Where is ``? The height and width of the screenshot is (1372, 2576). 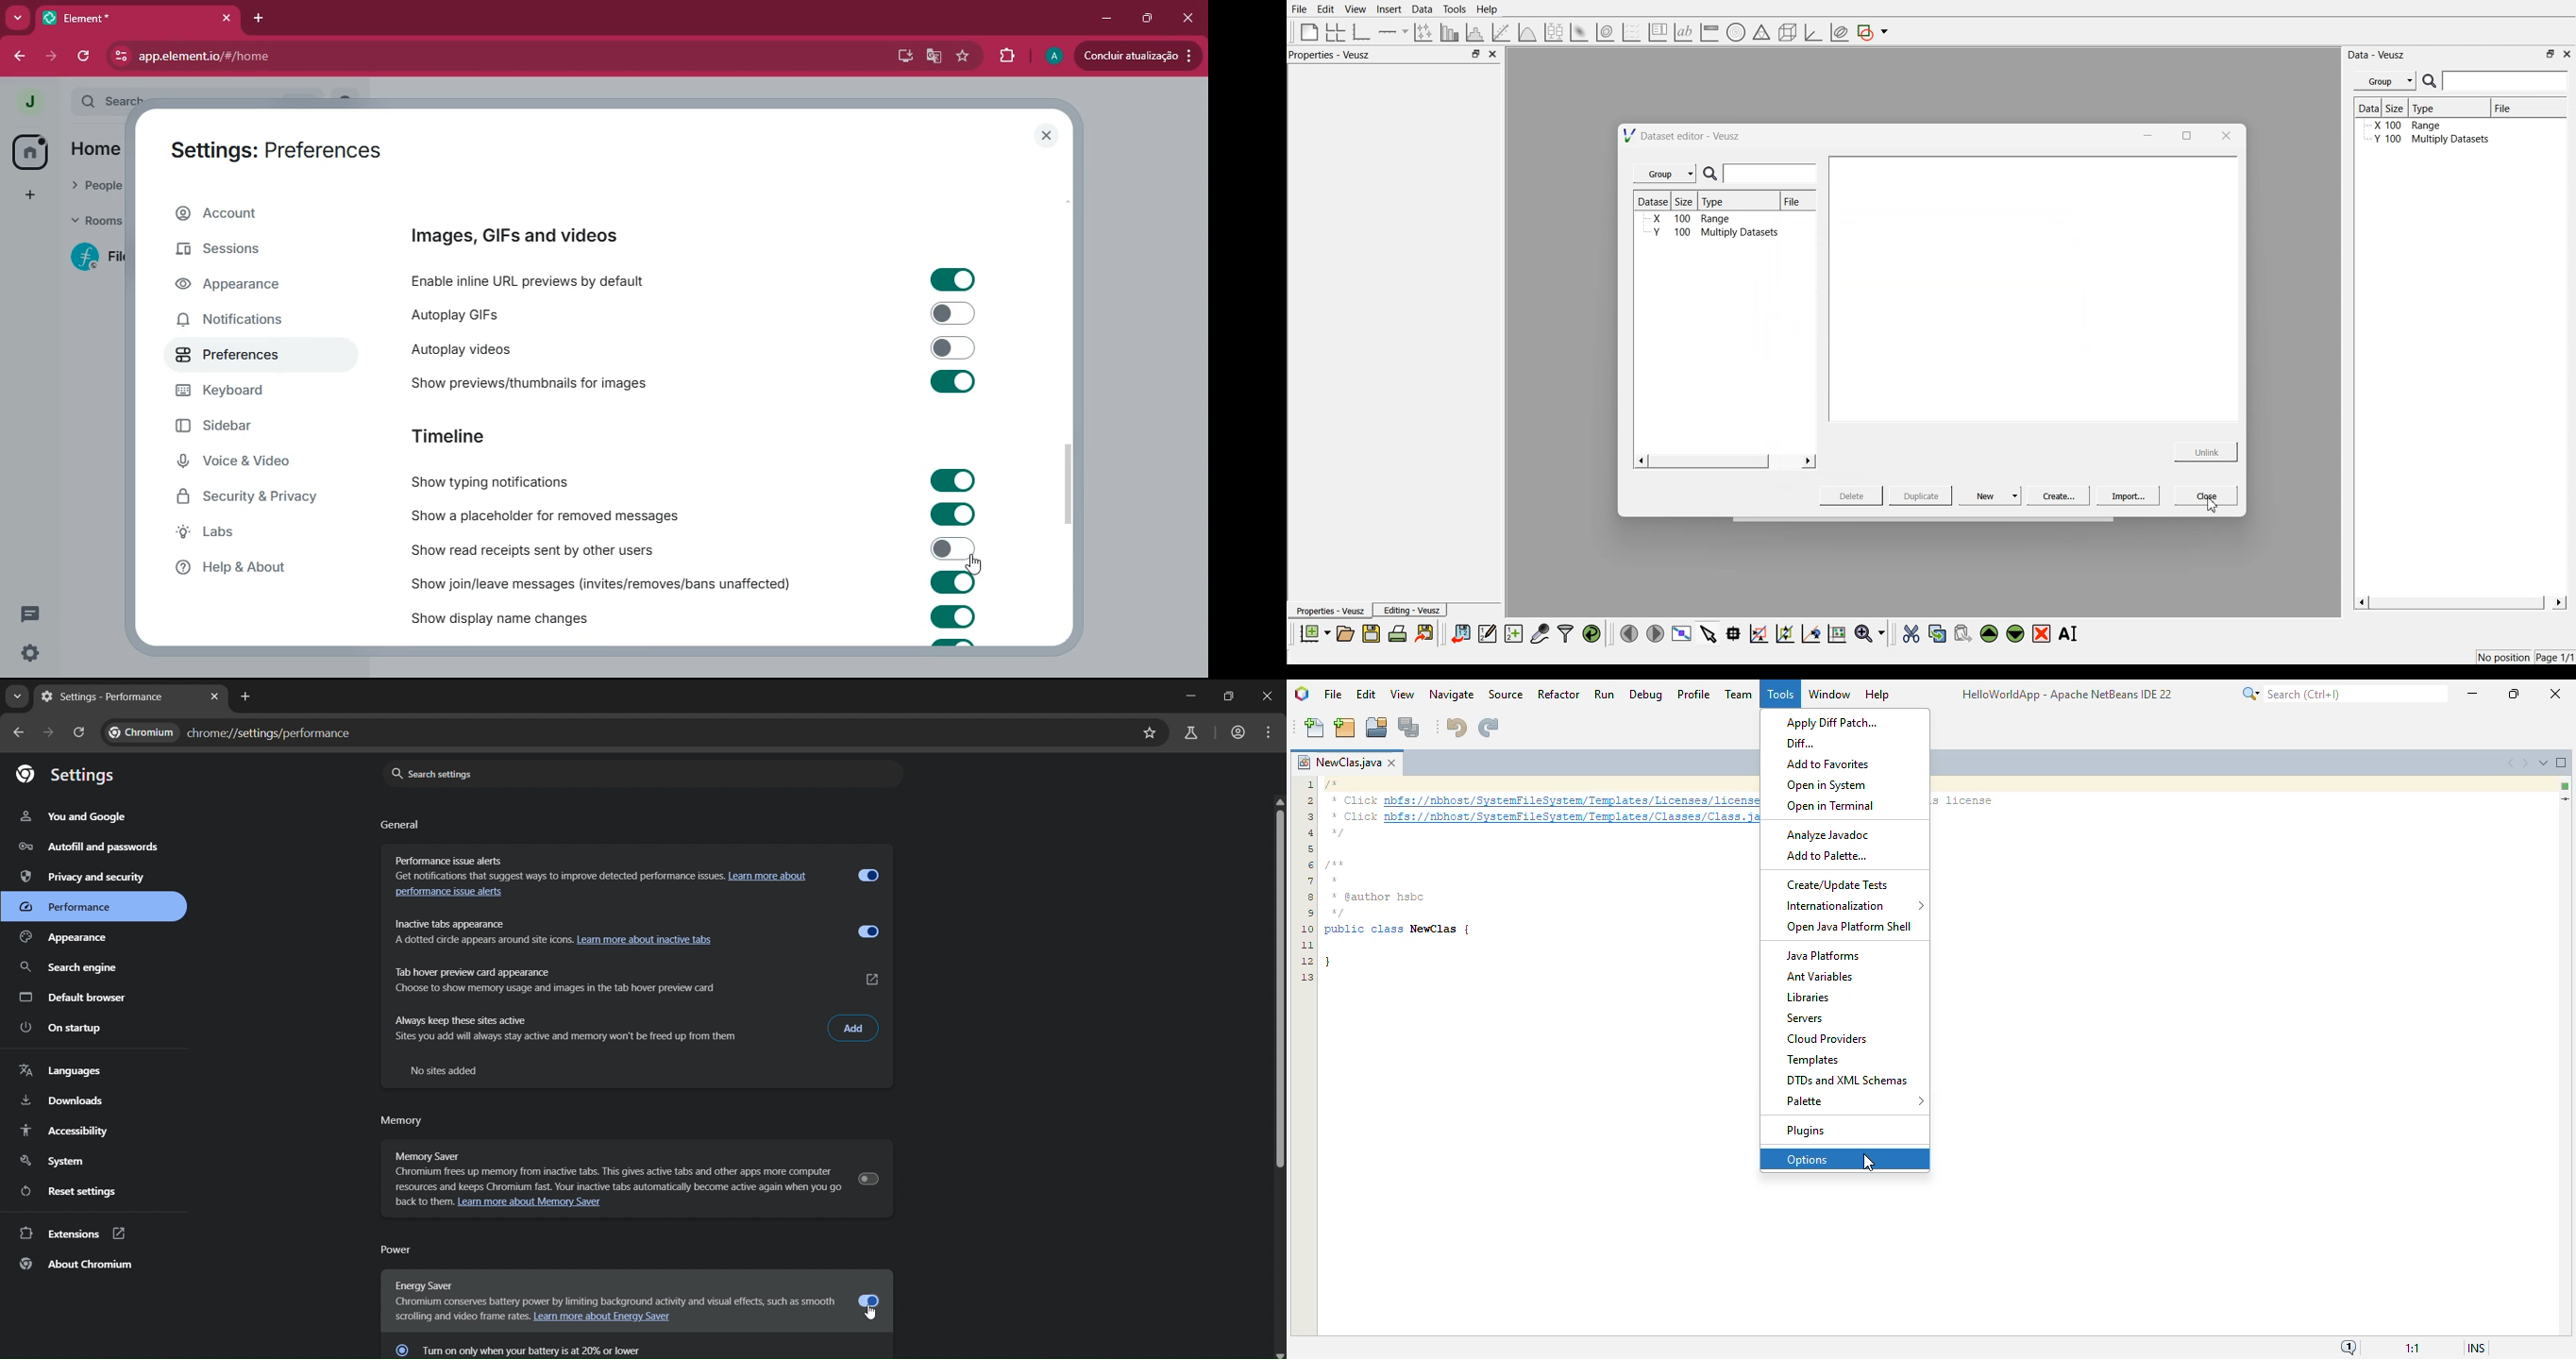  is located at coordinates (2385, 81).